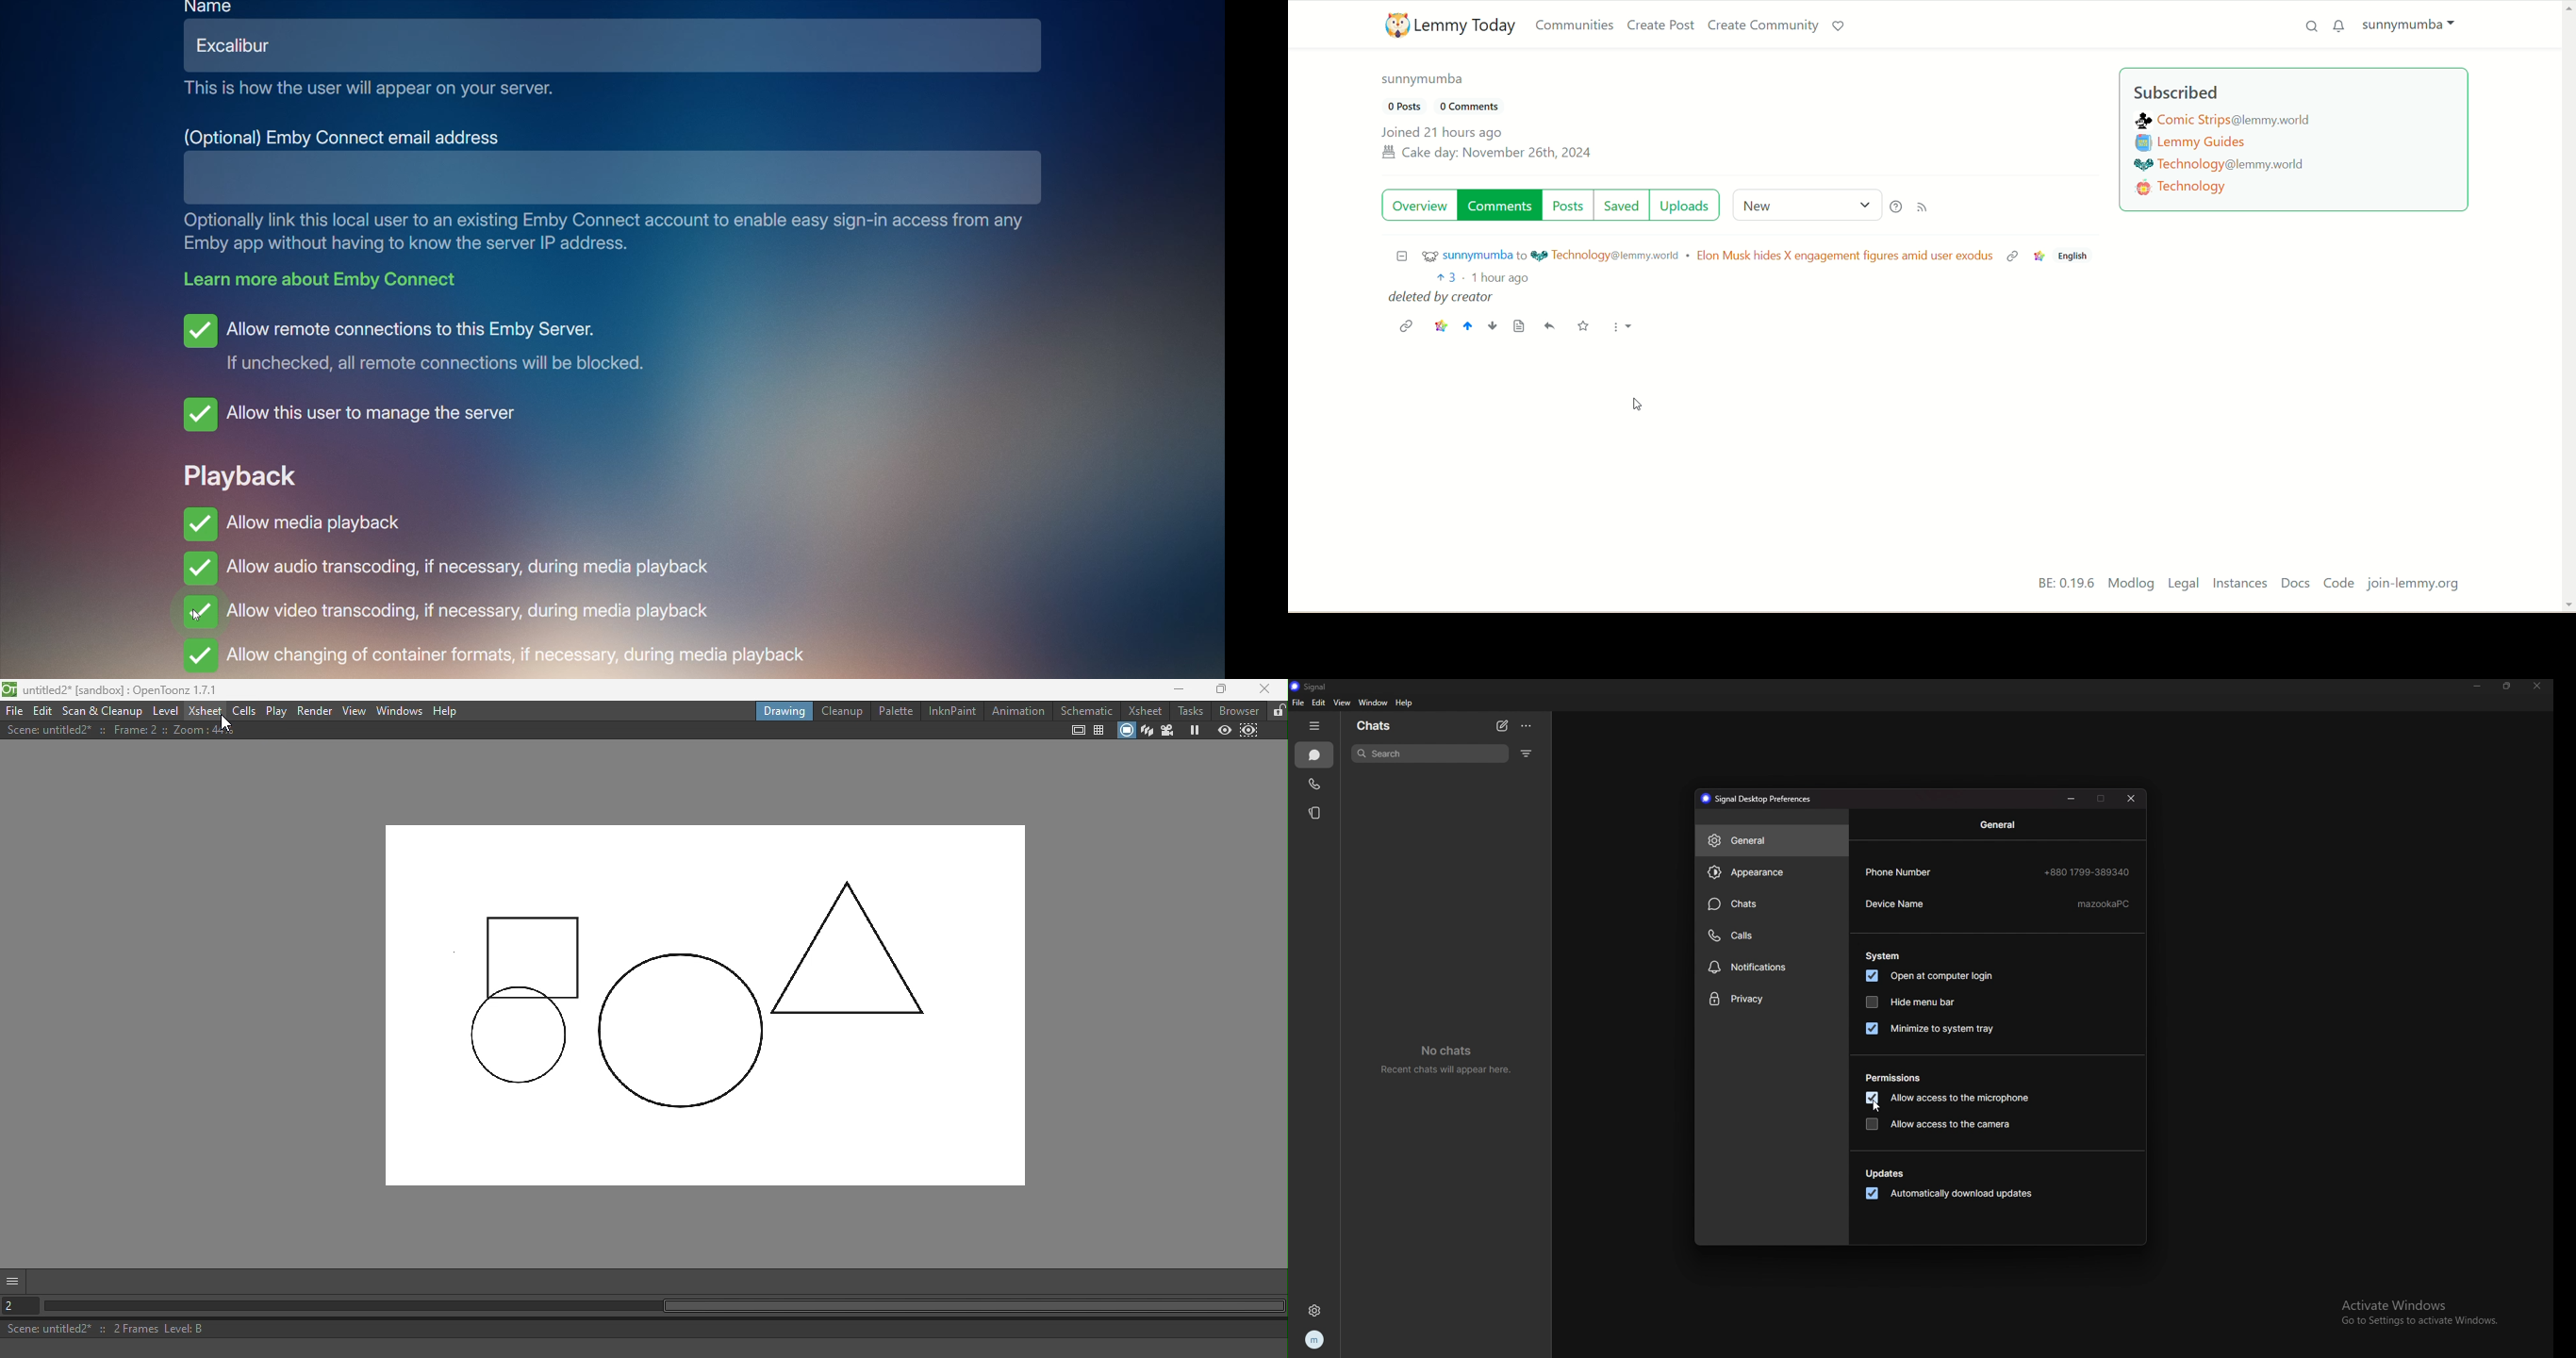 The image size is (2576, 1372). Describe the element at coordinates (2568, 305) in the screenshot. I see `vertical scroll bar` at that location.